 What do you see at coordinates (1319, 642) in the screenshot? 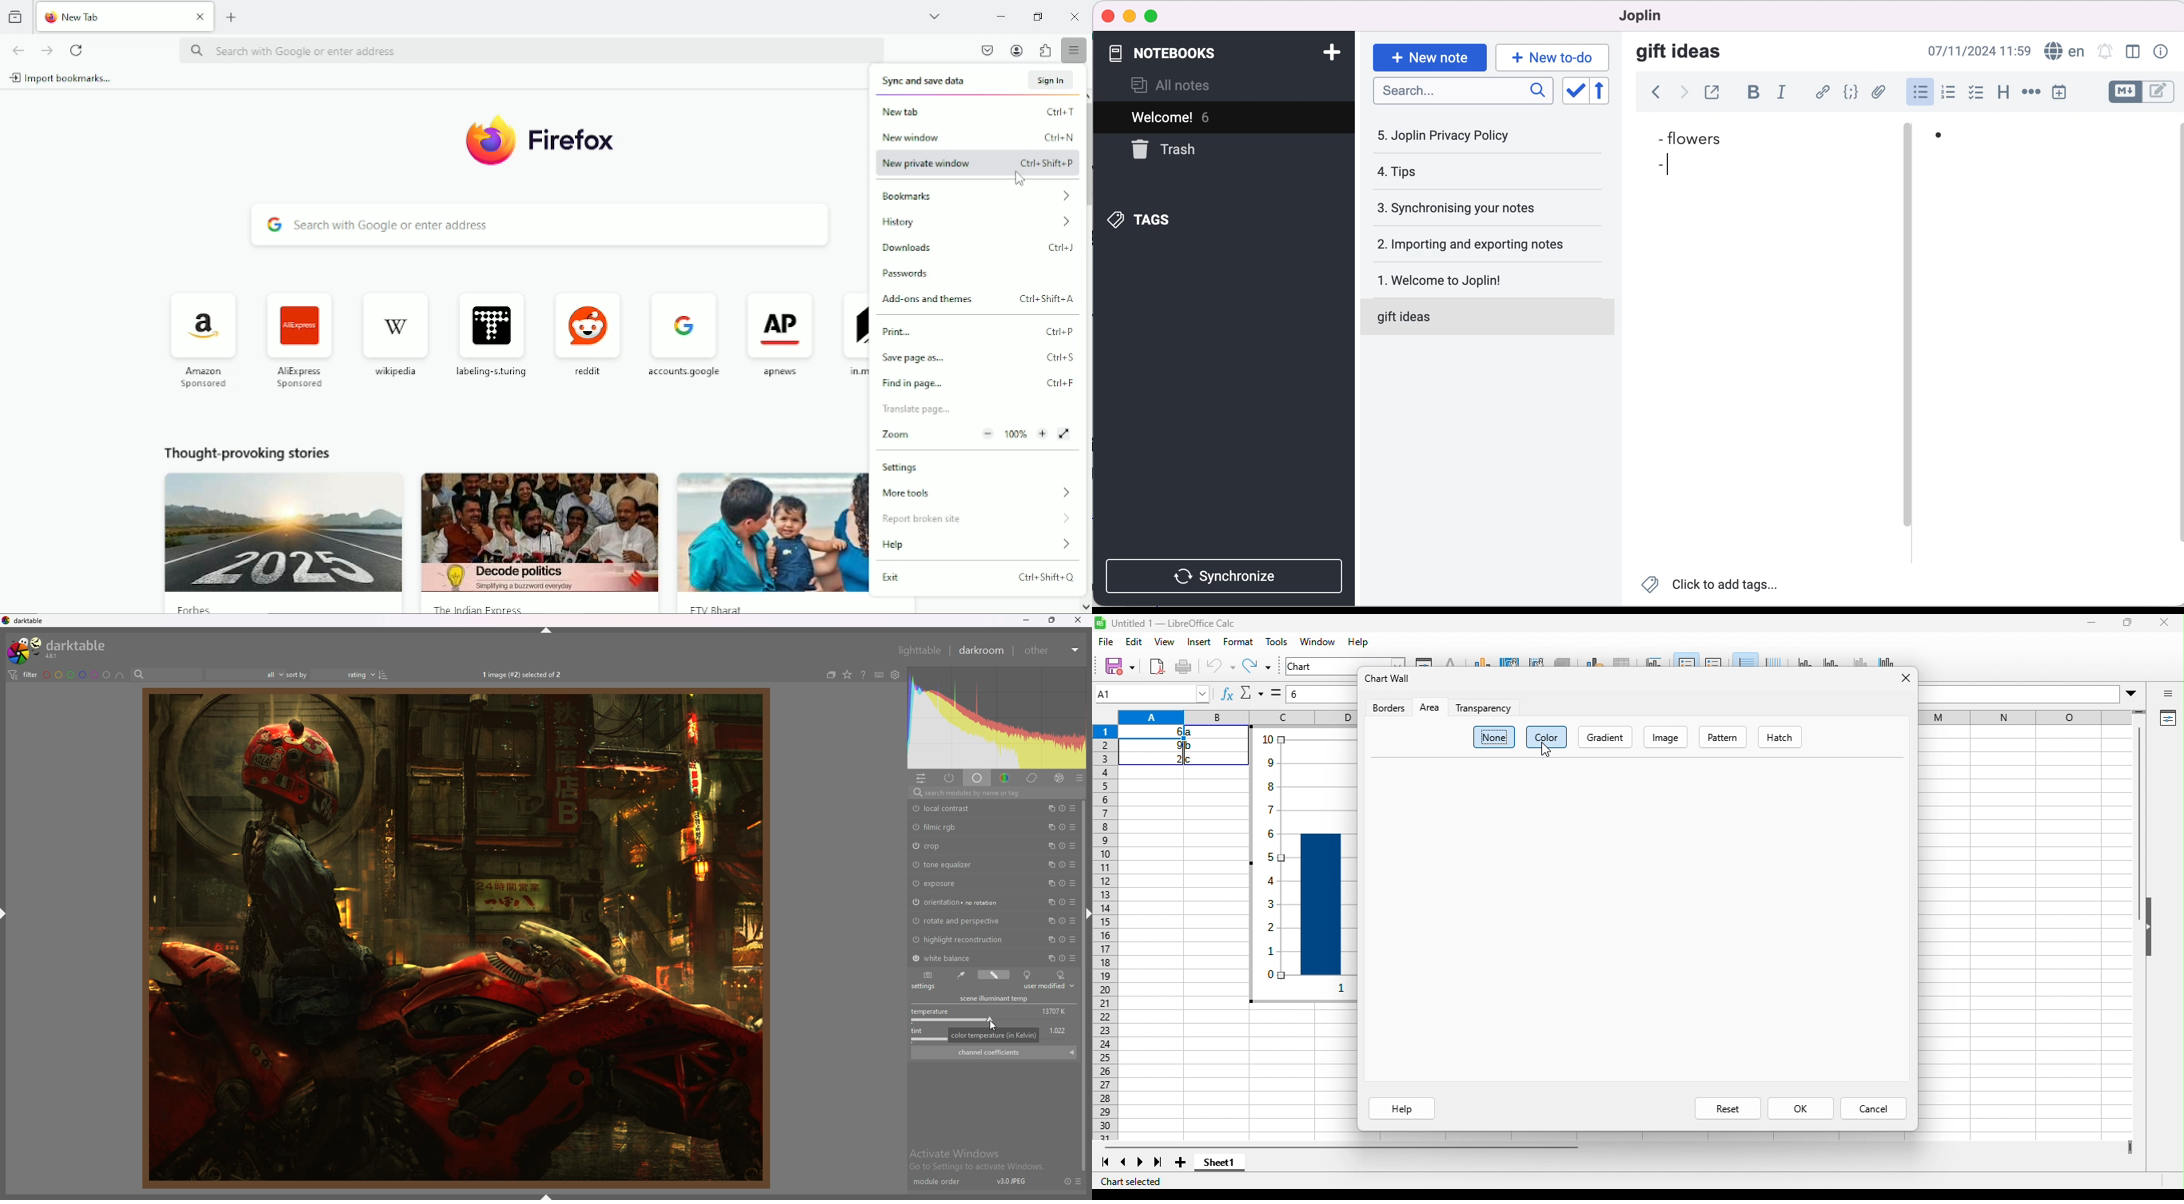
I see `window` at bounding box center [1319, 642].